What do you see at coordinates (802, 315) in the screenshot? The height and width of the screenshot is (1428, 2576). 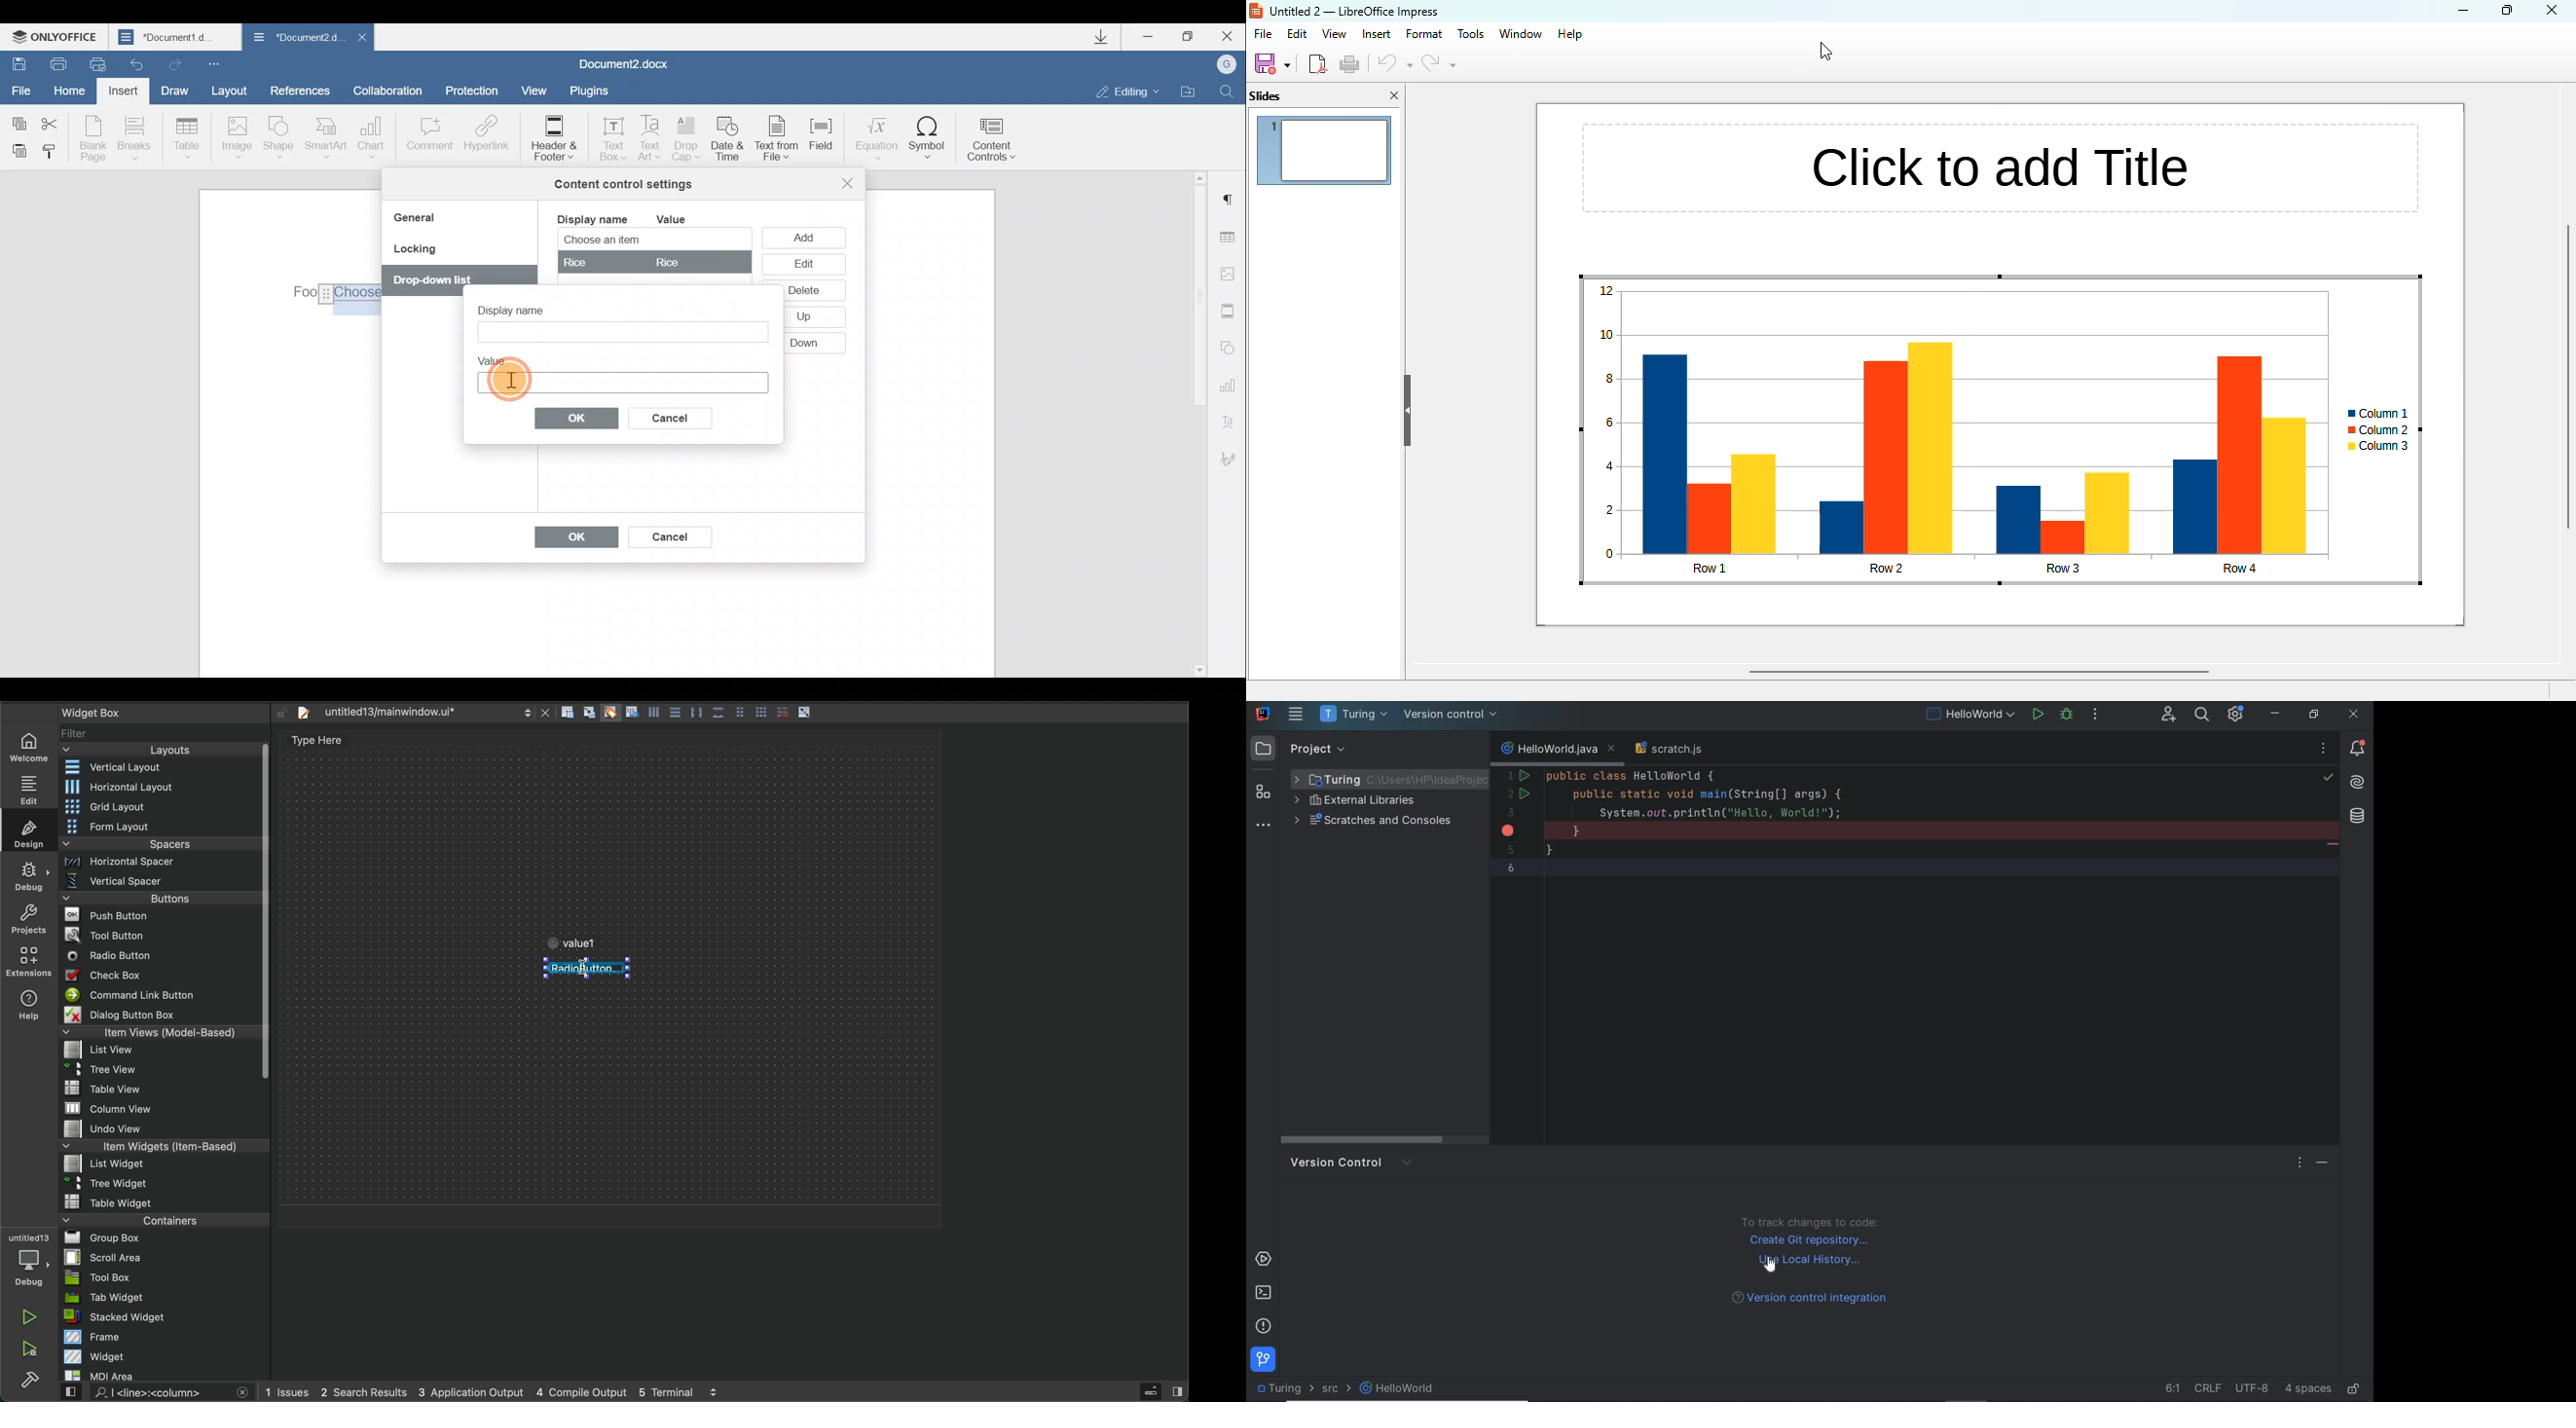 I see `` at bounding box center [802, 315].